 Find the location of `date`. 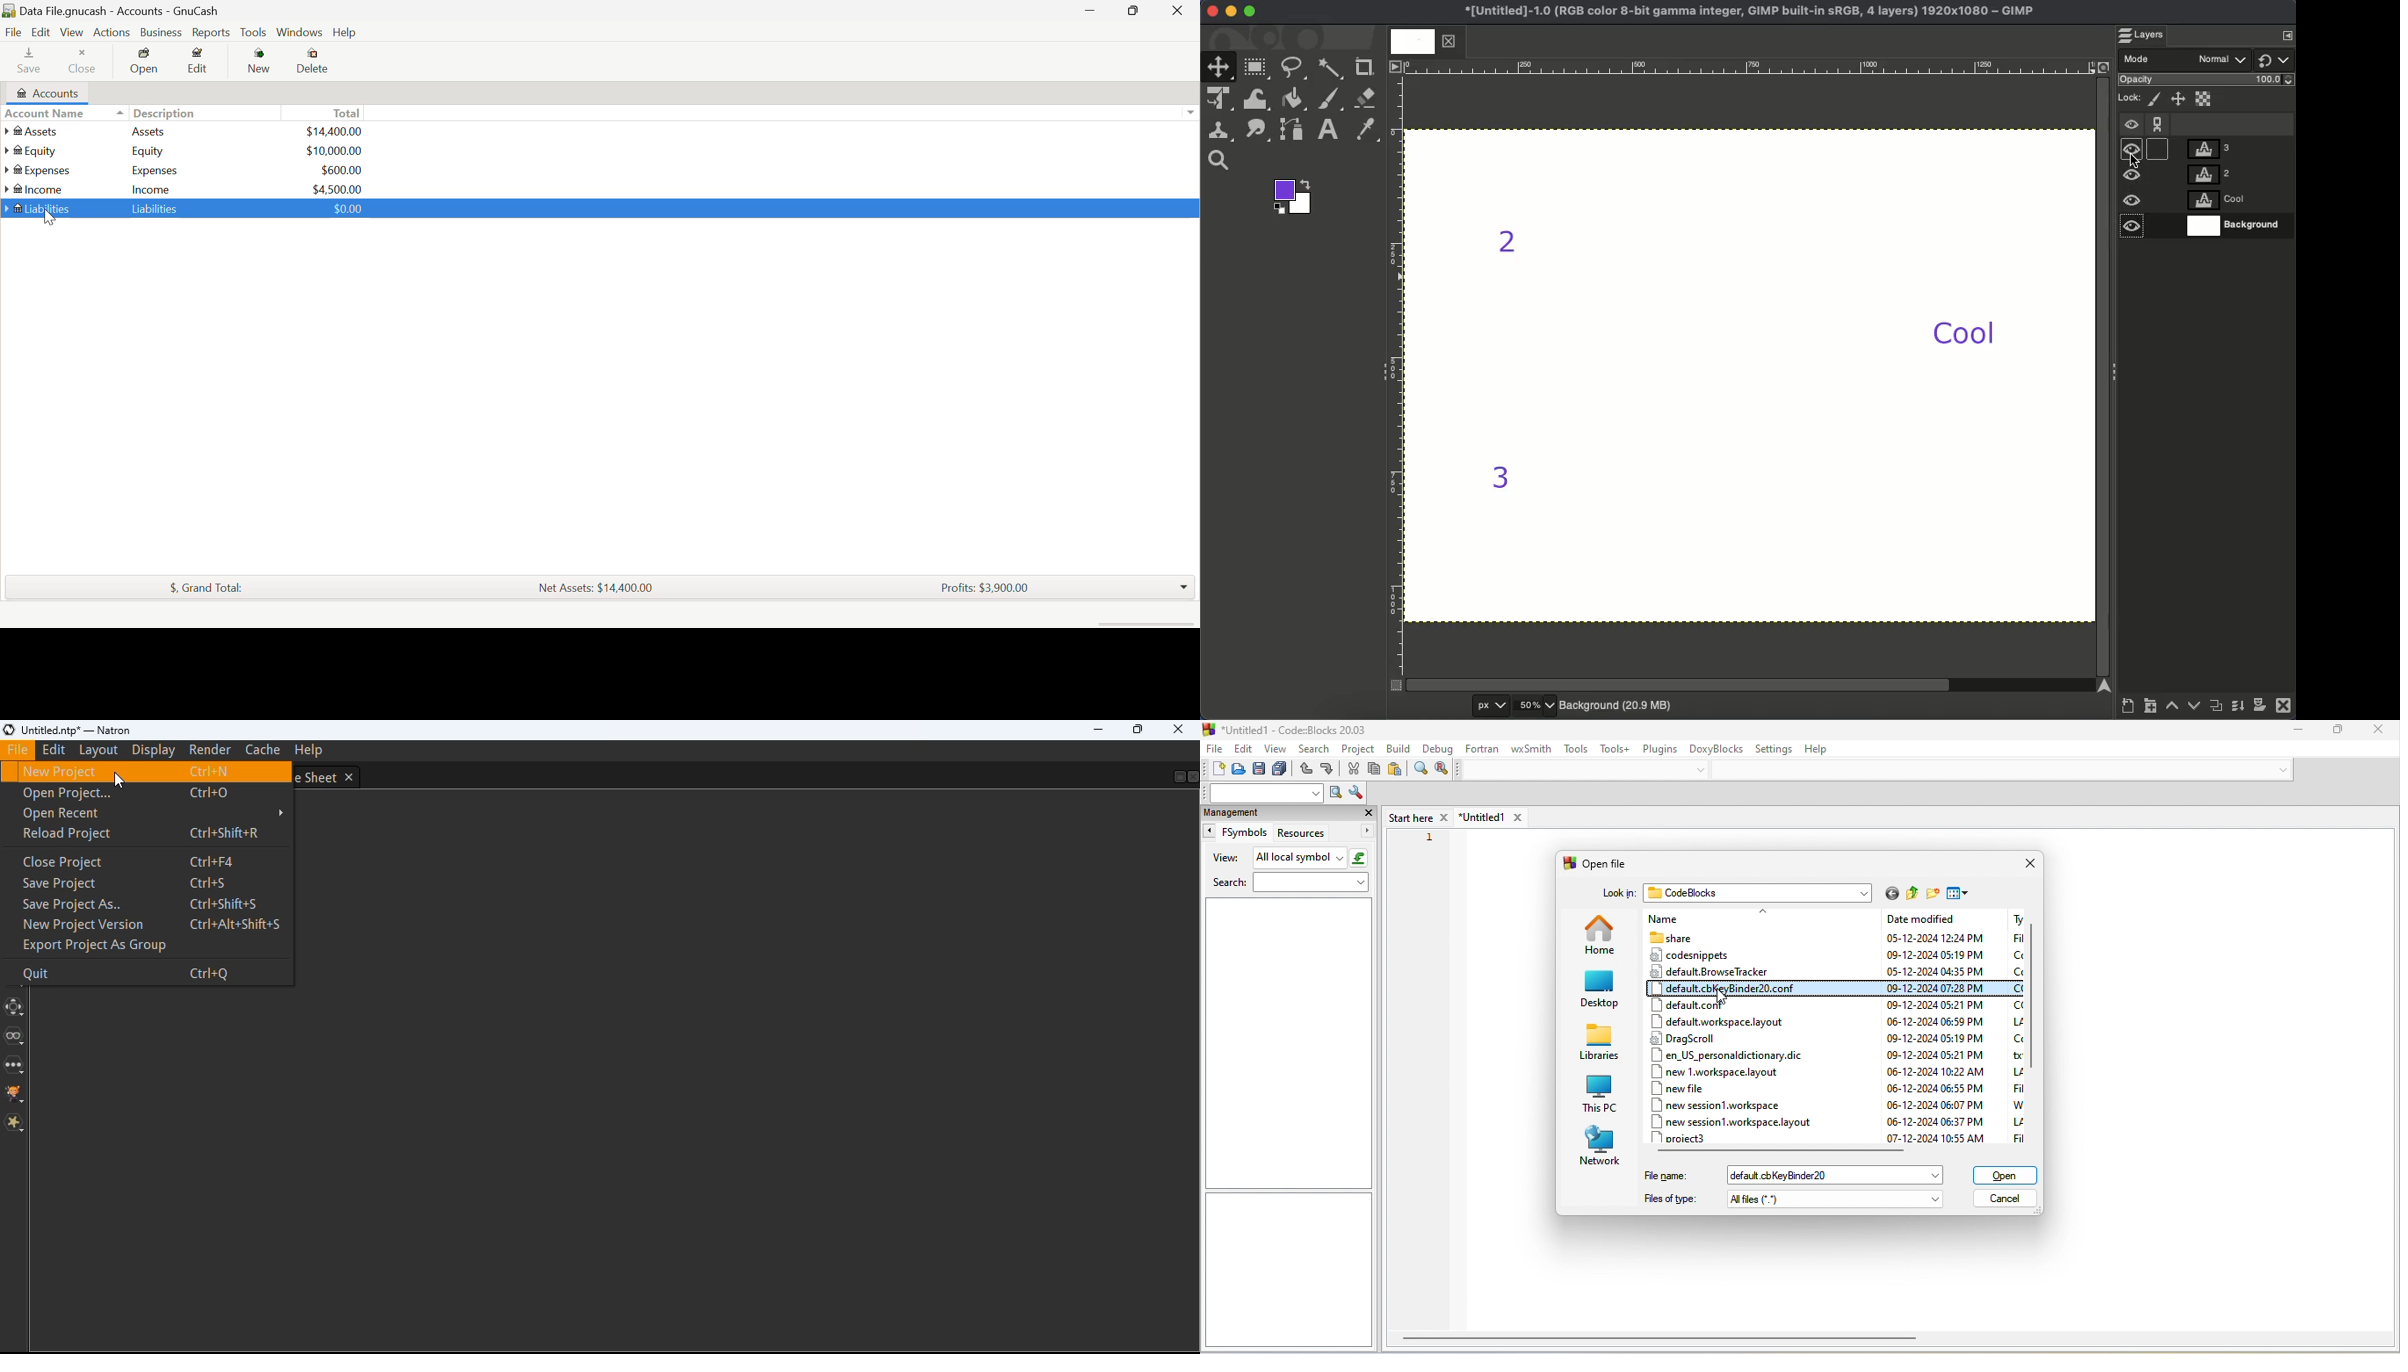

date is located at coordinates (1936, 970).